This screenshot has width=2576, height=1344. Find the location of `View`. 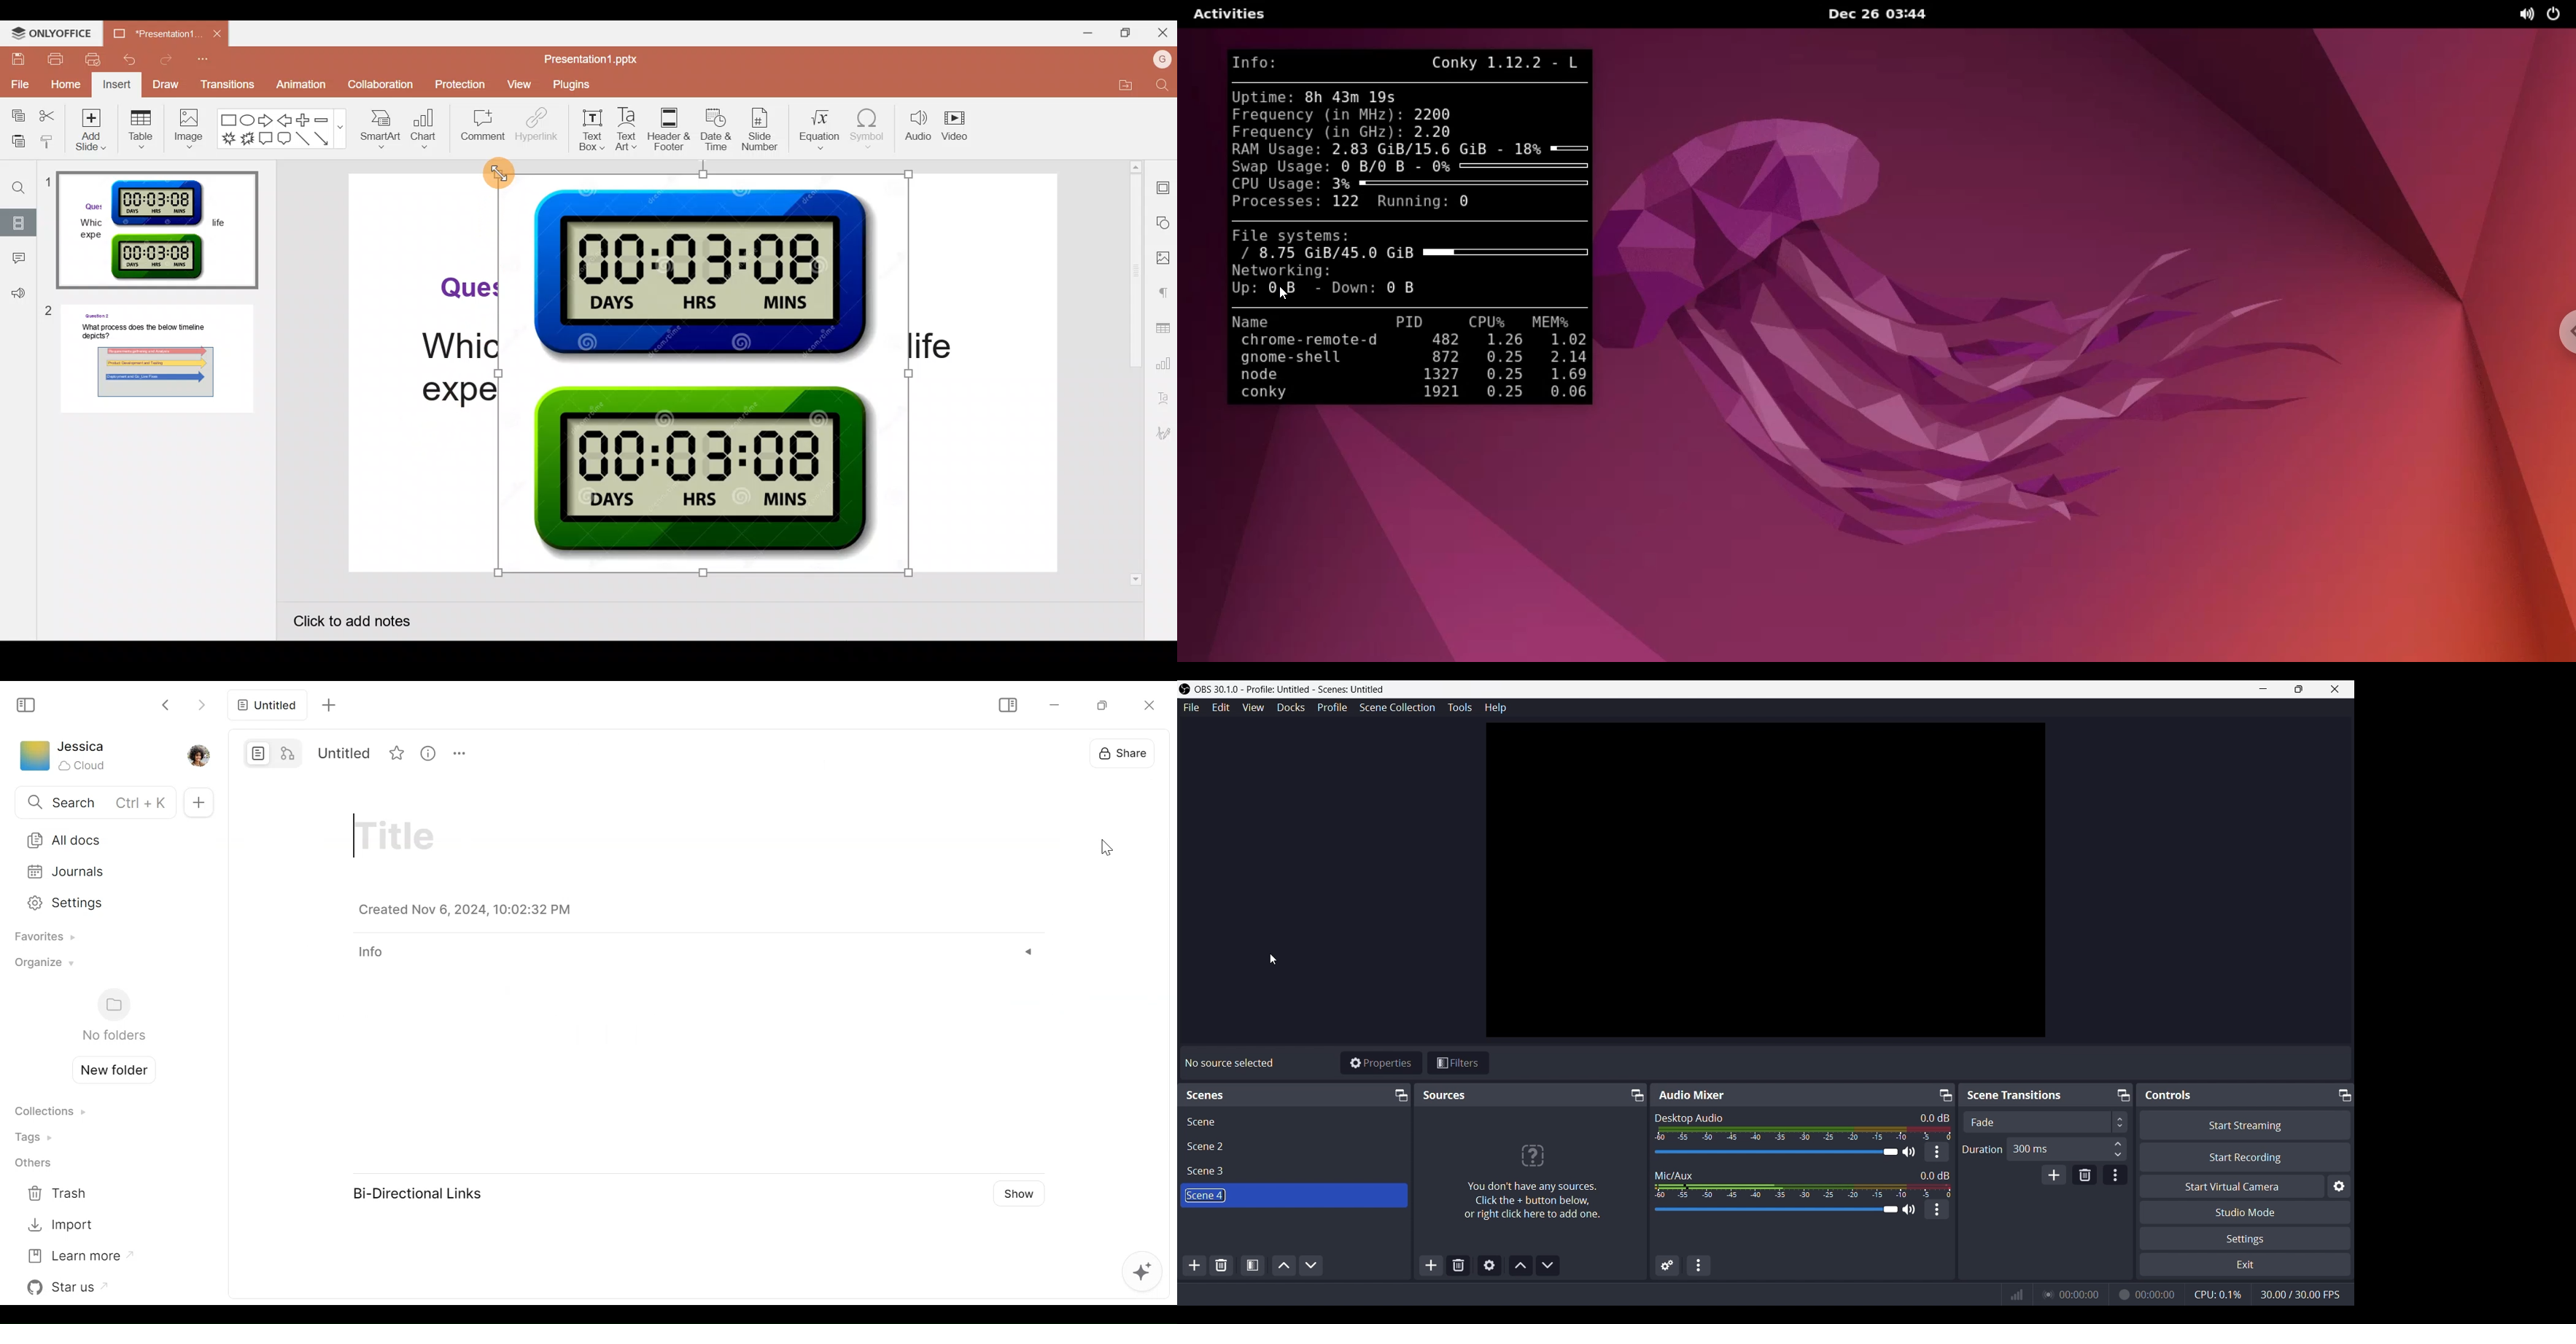

View is located at coordinates (519, 86).